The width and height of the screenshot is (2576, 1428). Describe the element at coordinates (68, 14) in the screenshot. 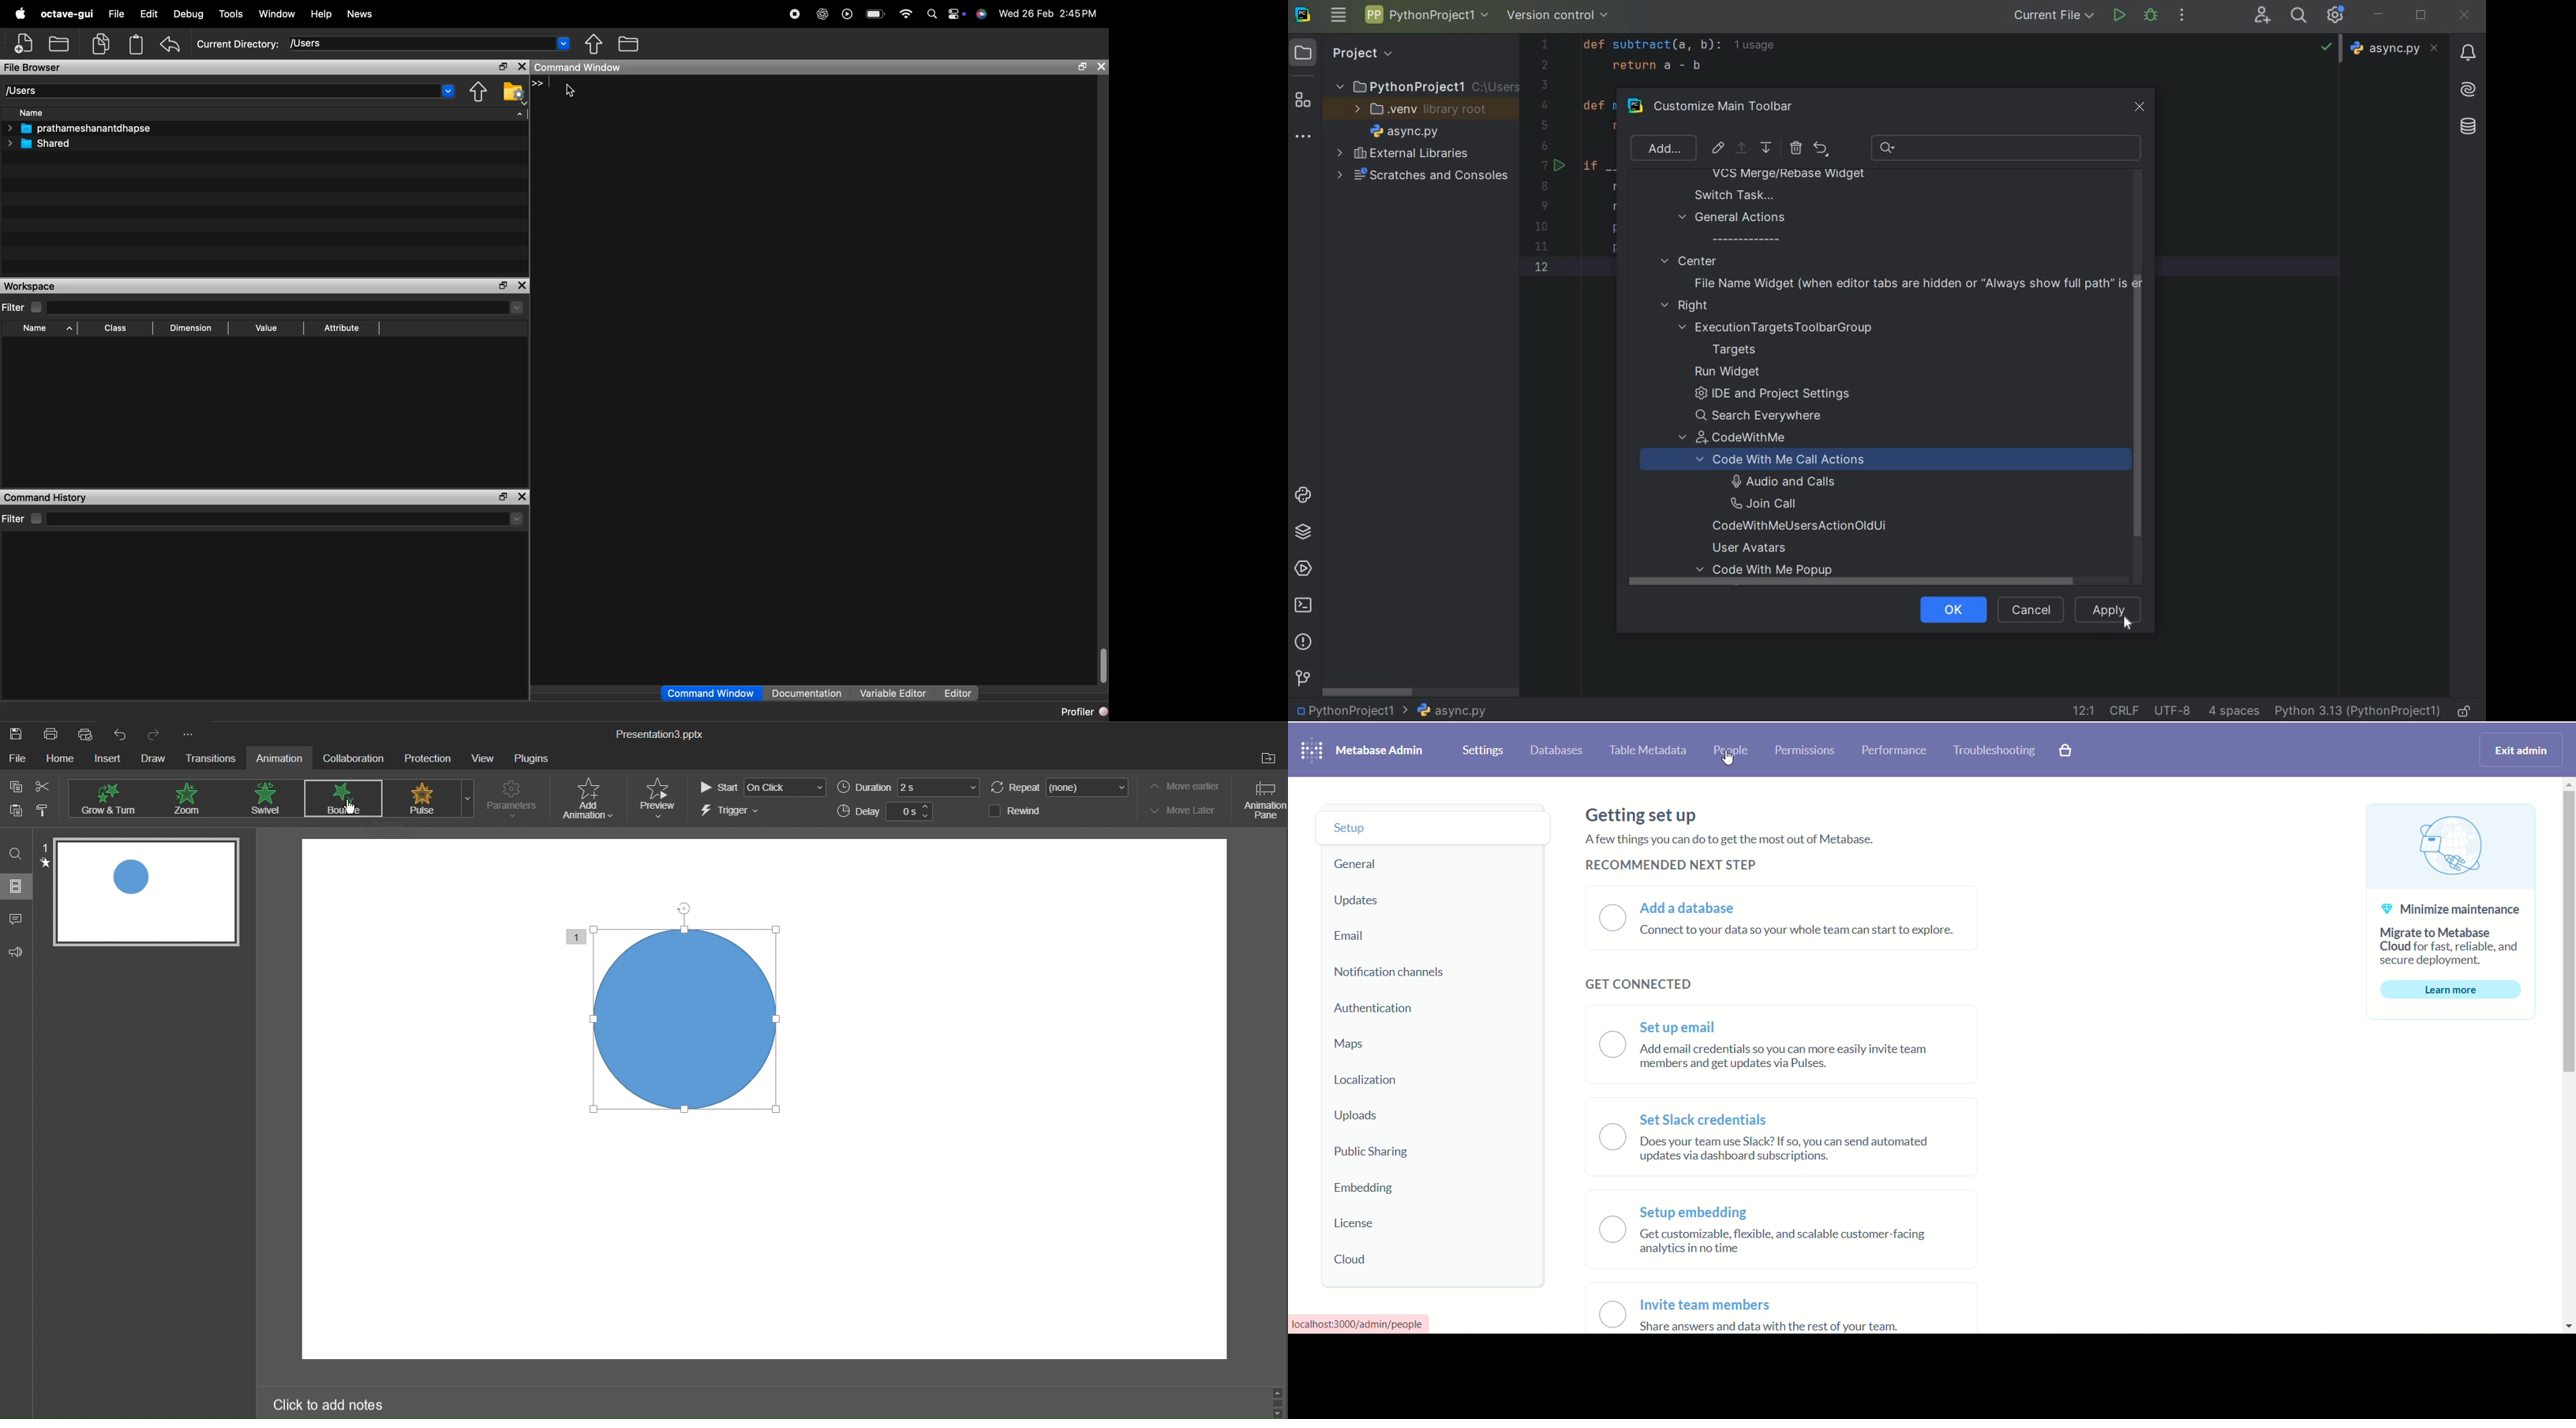

I see `octave-gui` at that location.